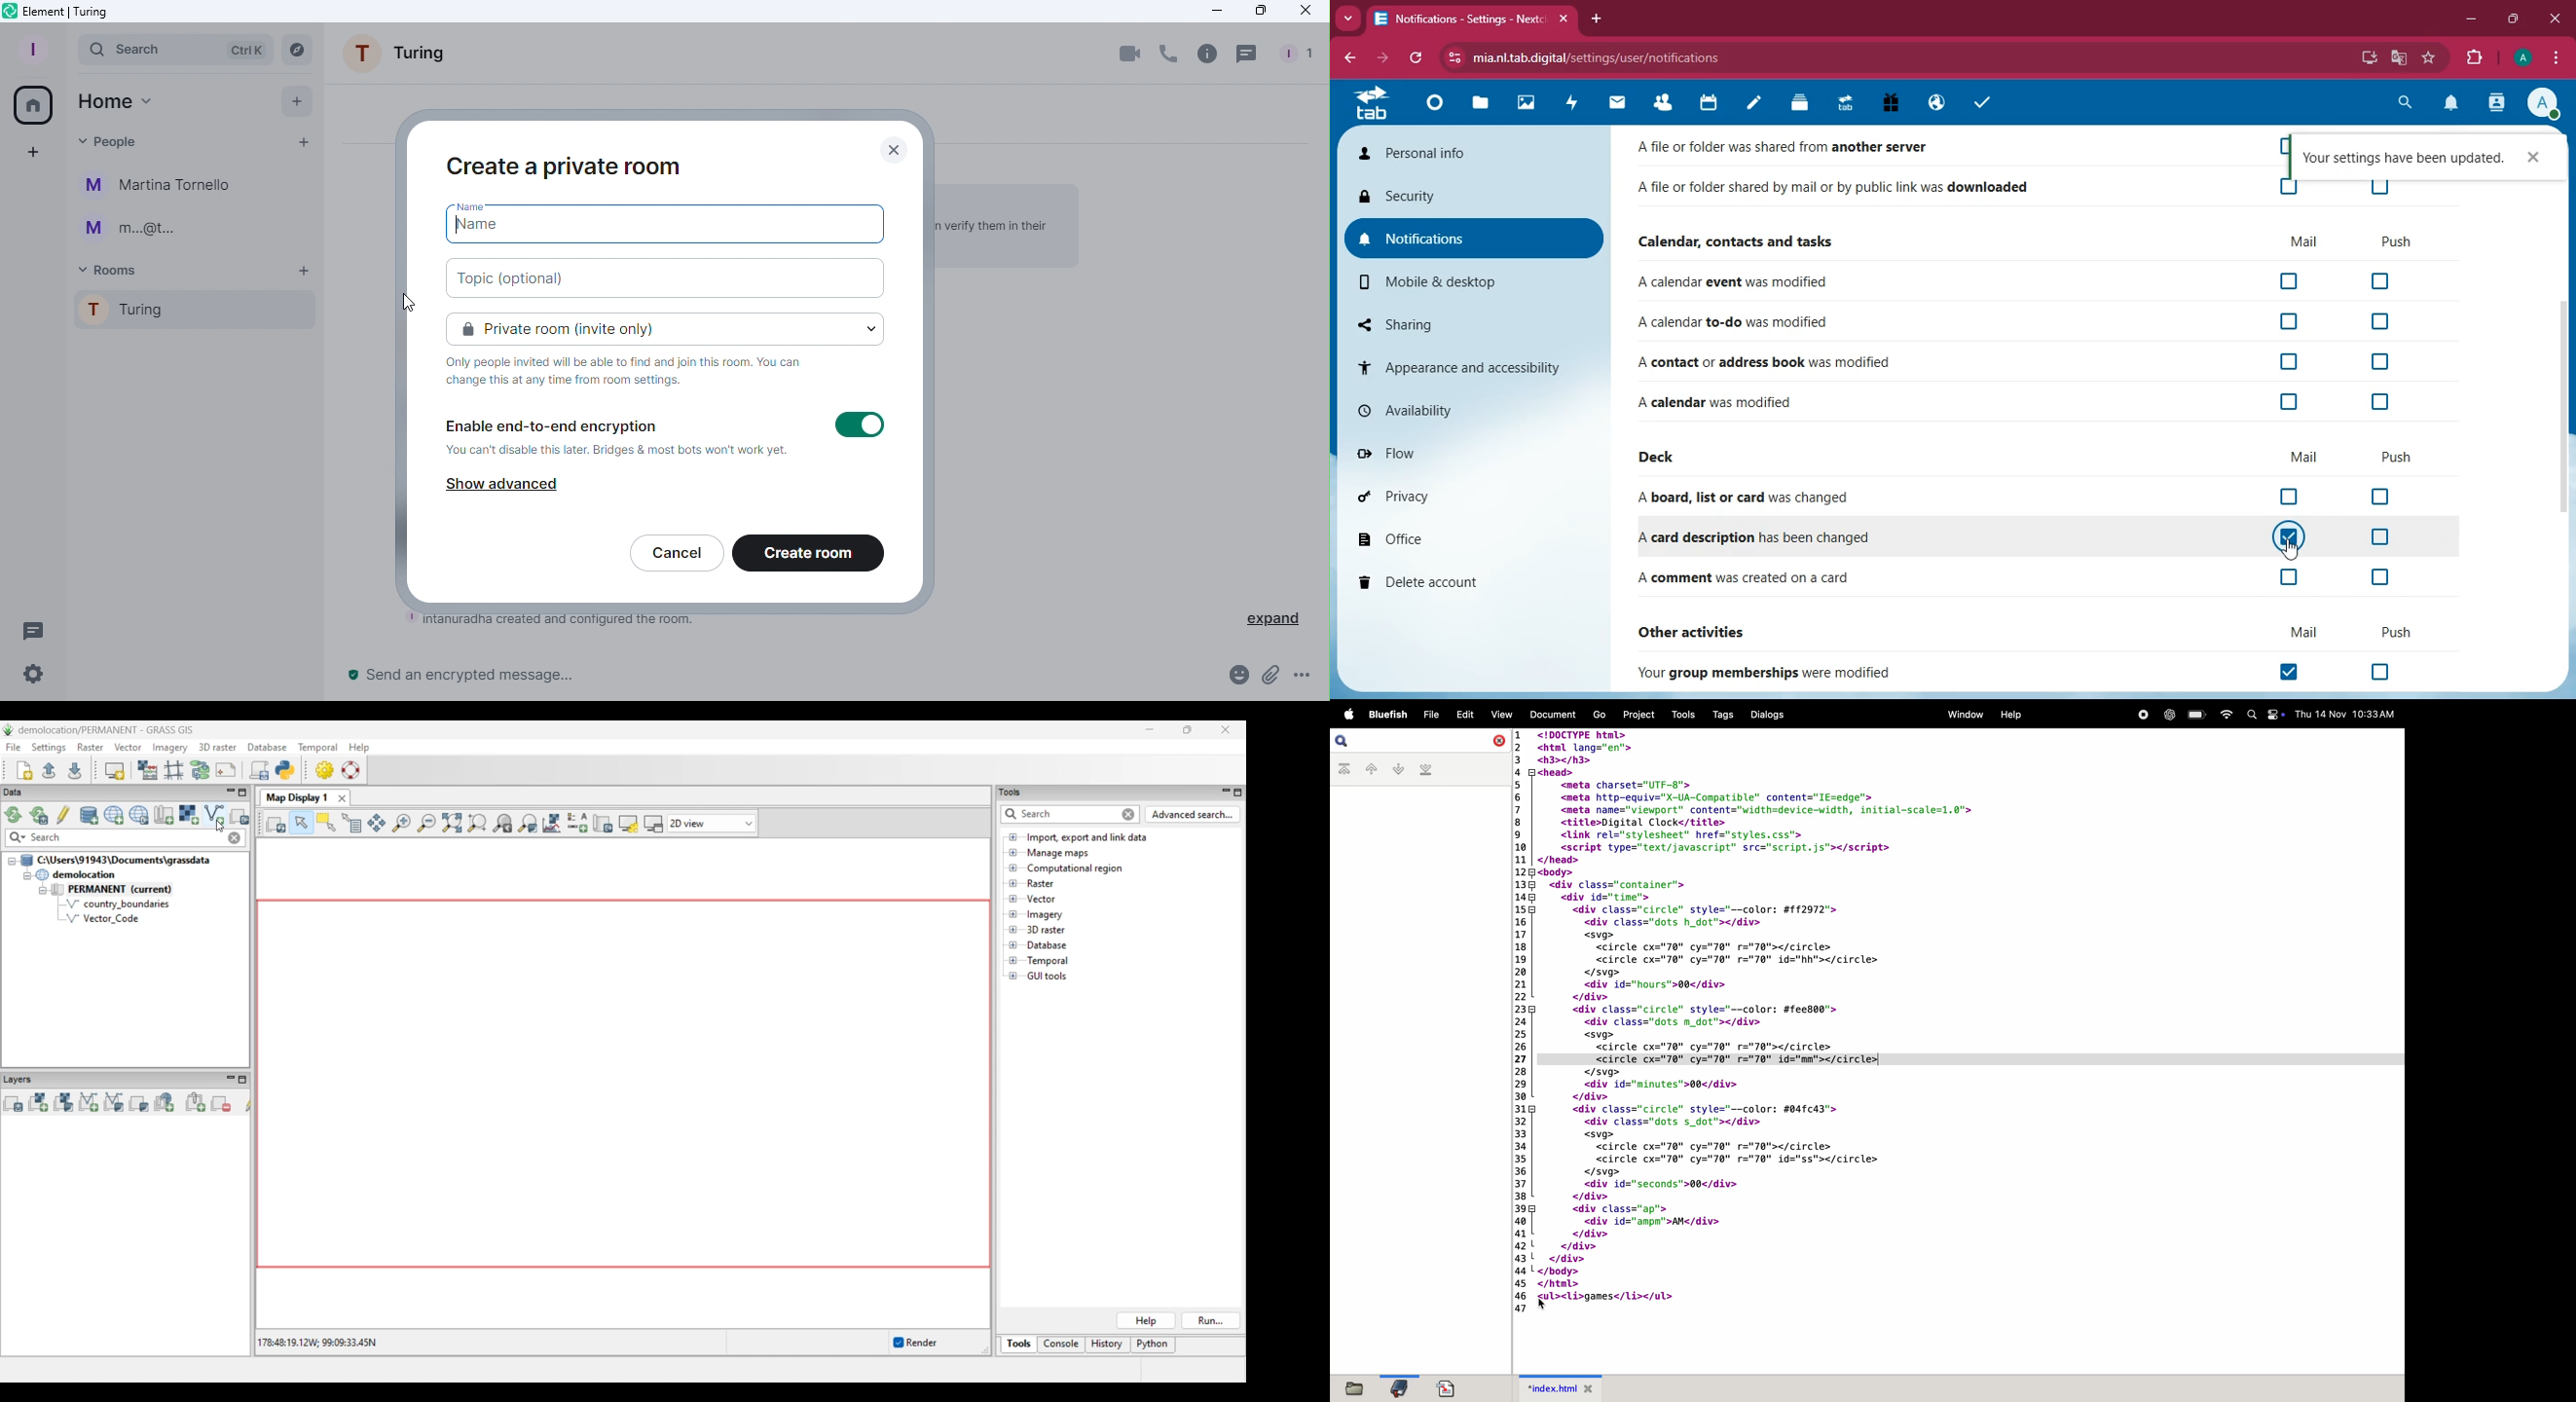 The height and width of the screenshot is (1428, 2576). I want to click on Room info, so click(1206, 53).